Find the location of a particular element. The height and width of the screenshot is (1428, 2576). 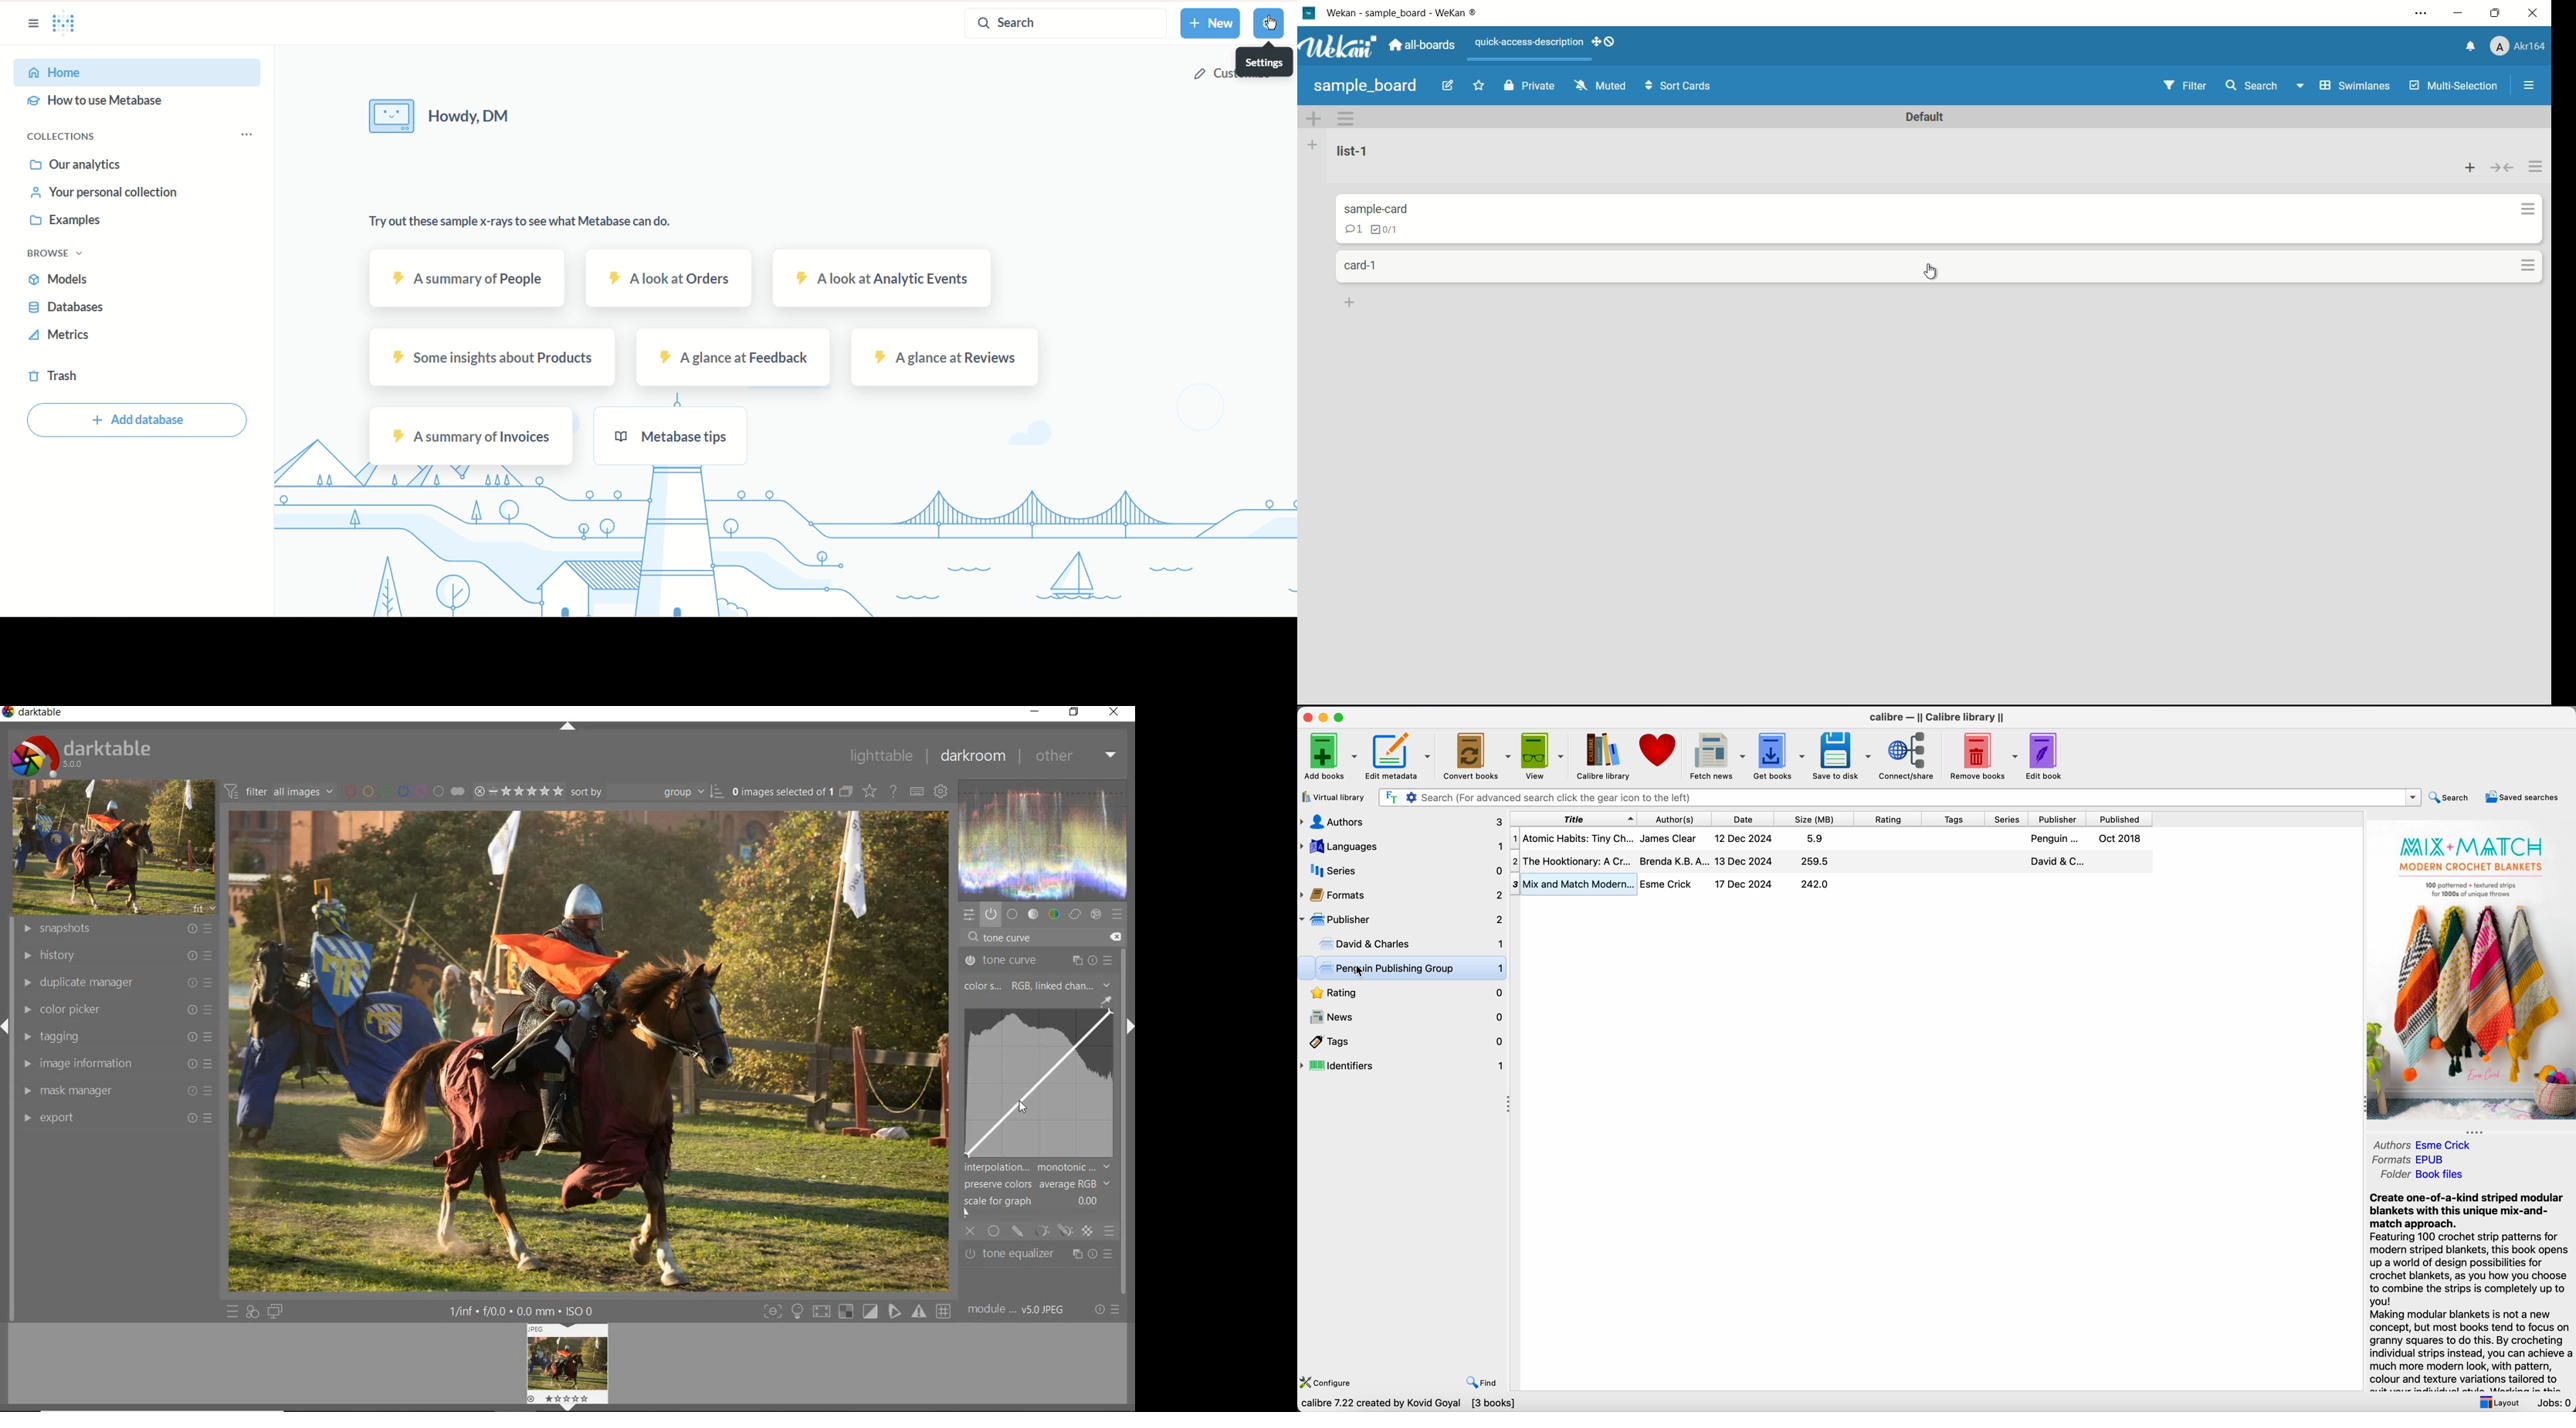

filter is located at coordinates (2185, 86).